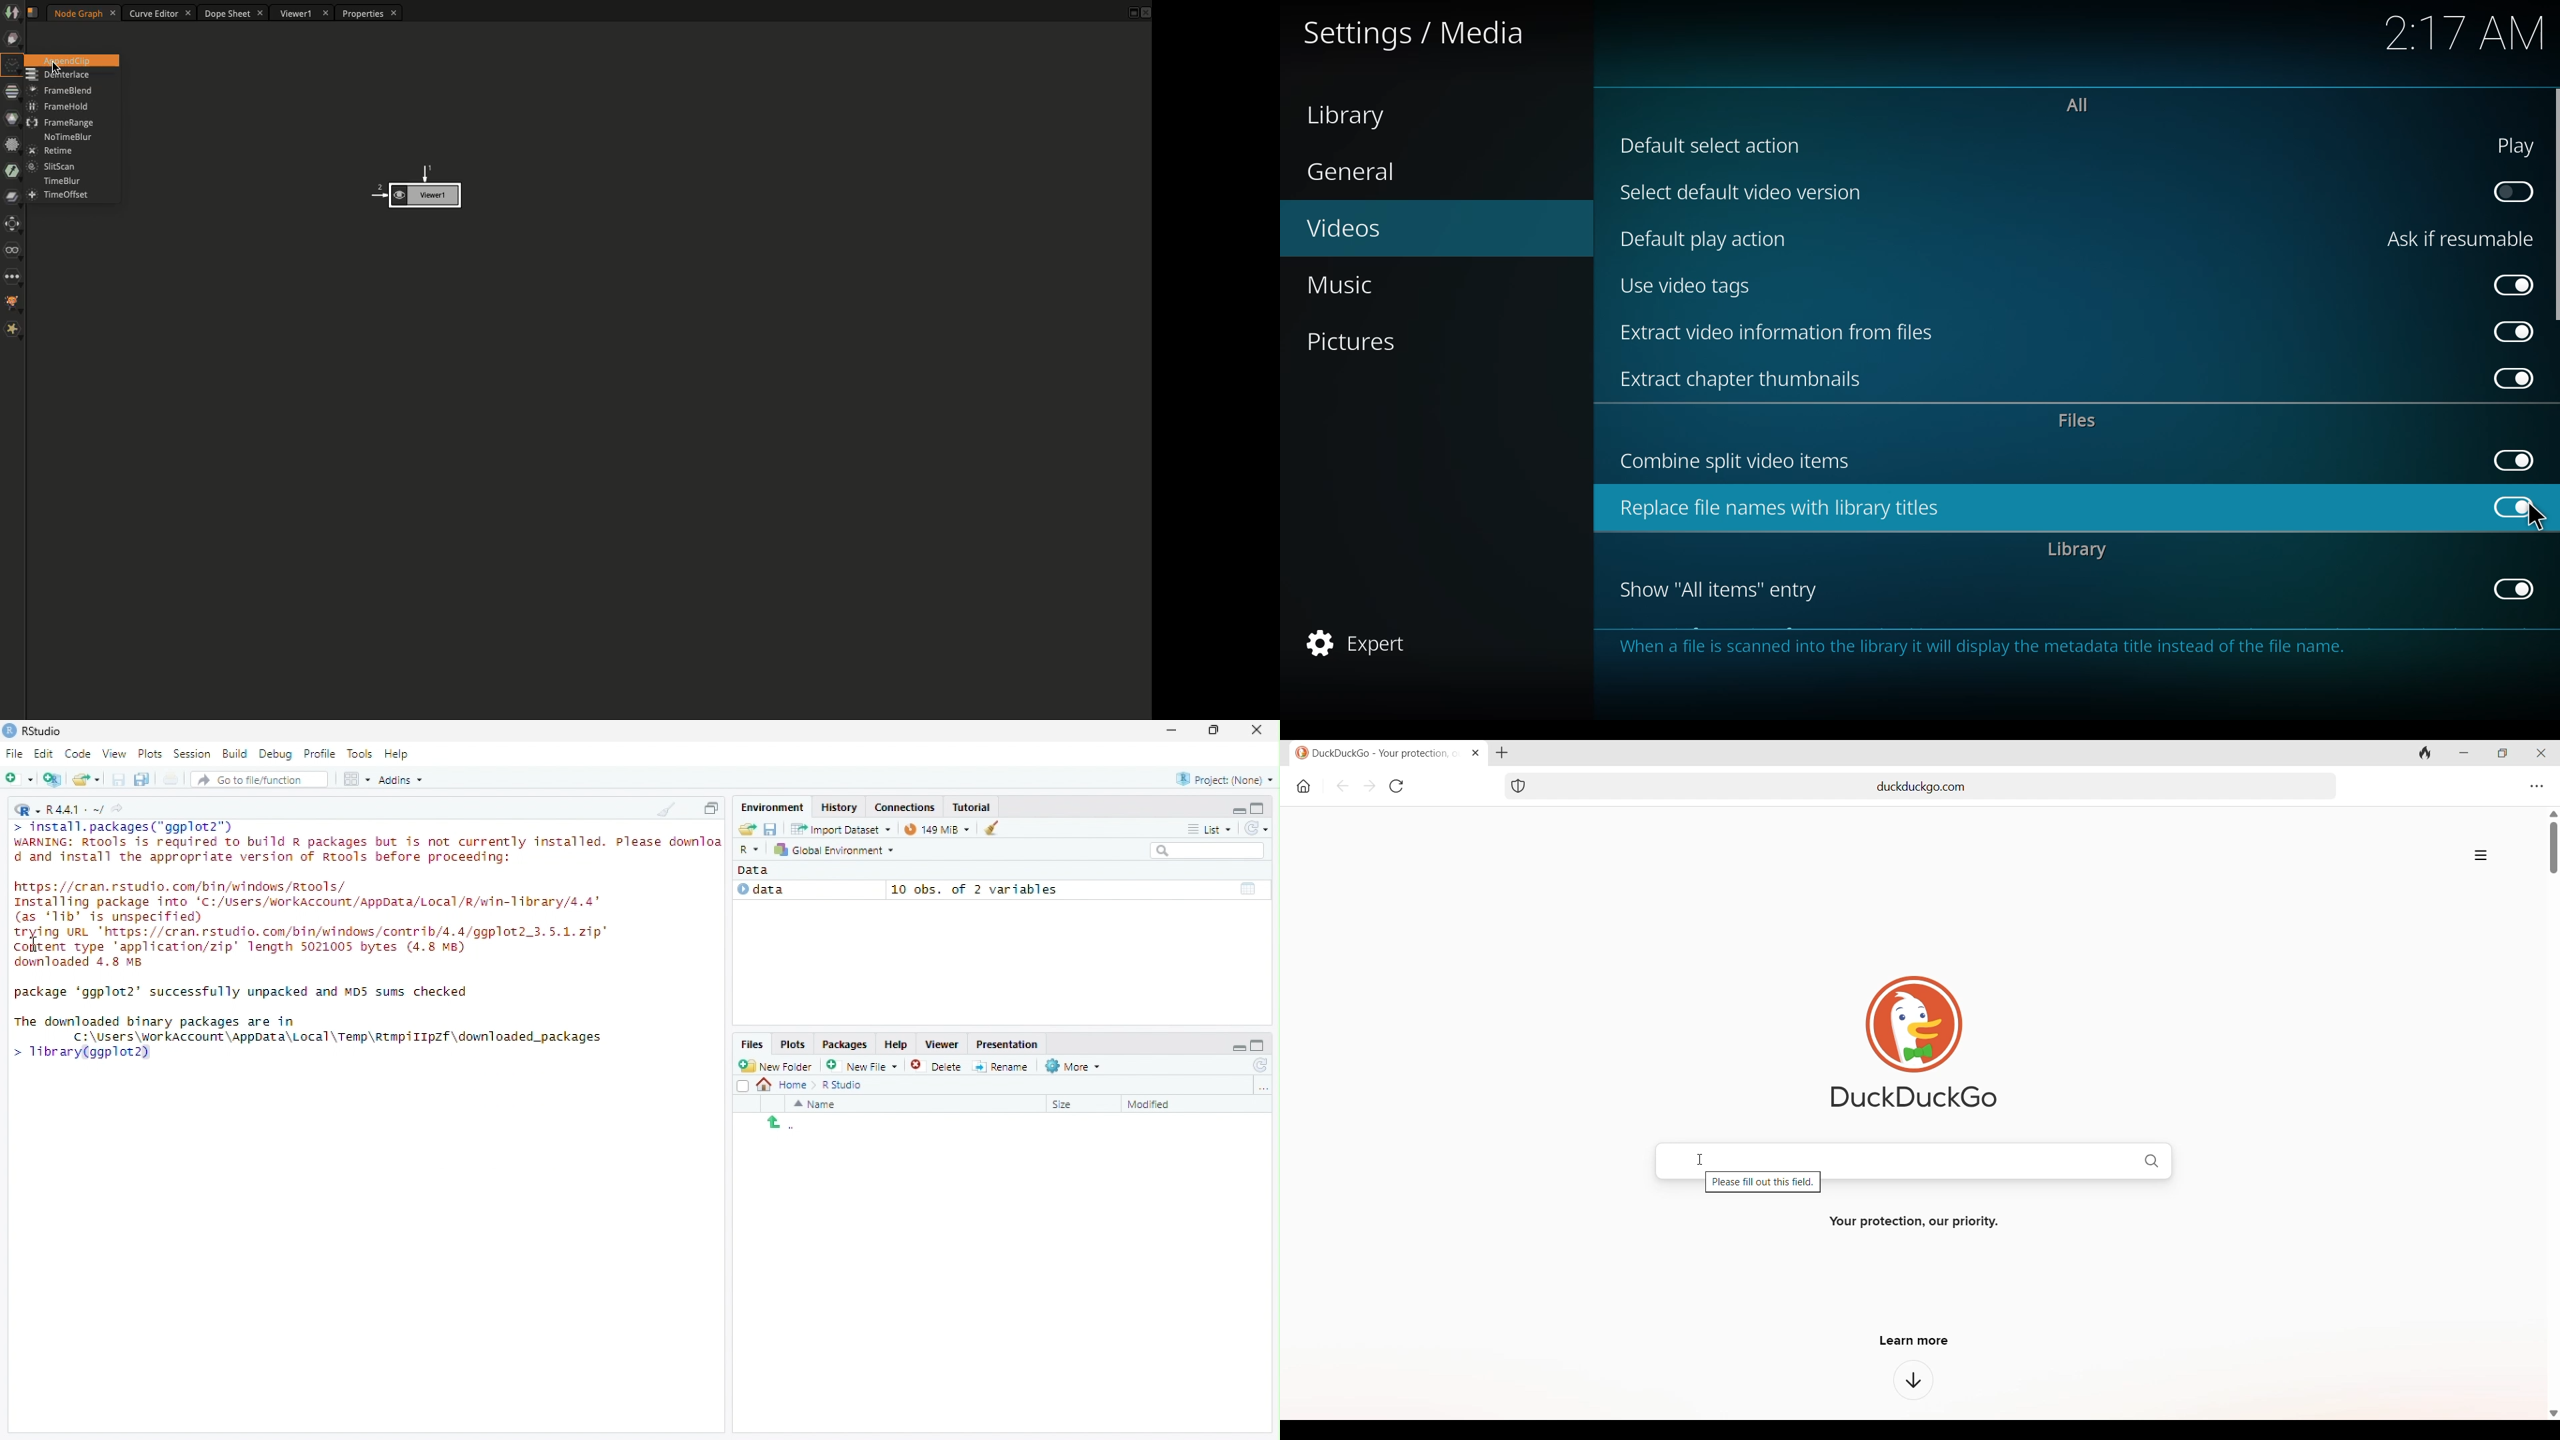  I want to click on videos, so click(1351, 230).